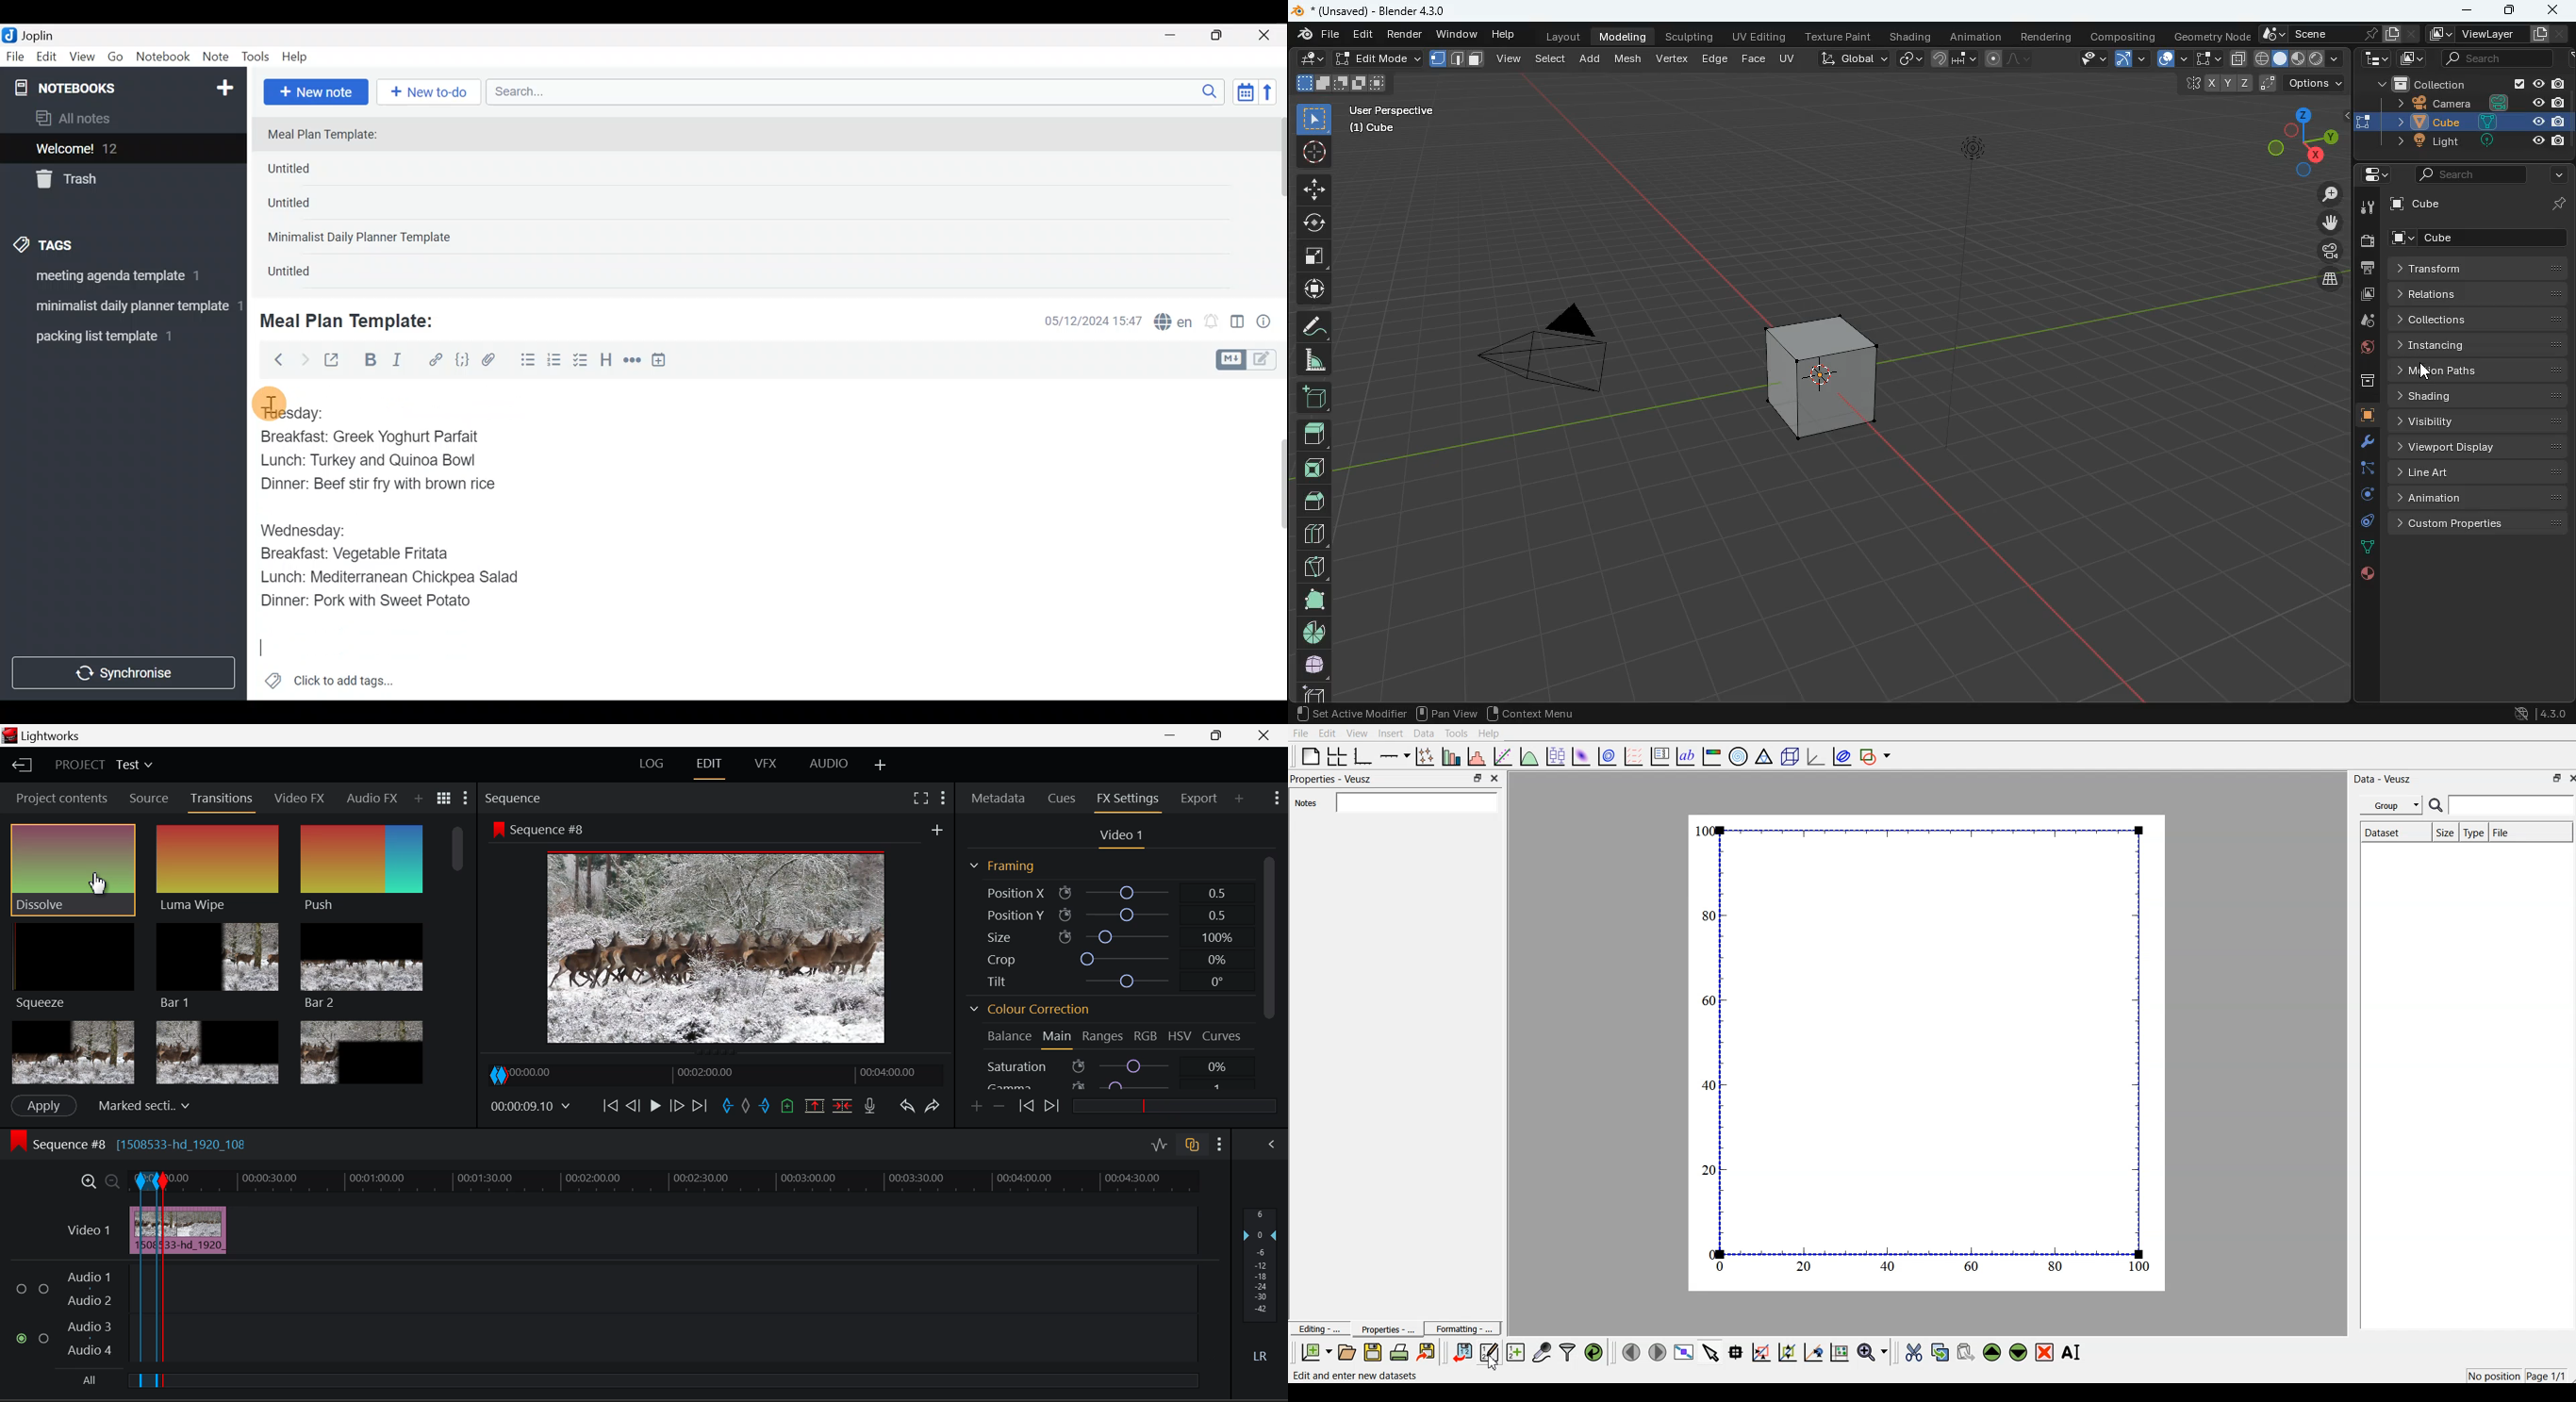  I want to click on Meal Plan Template:, so click(331, 135).